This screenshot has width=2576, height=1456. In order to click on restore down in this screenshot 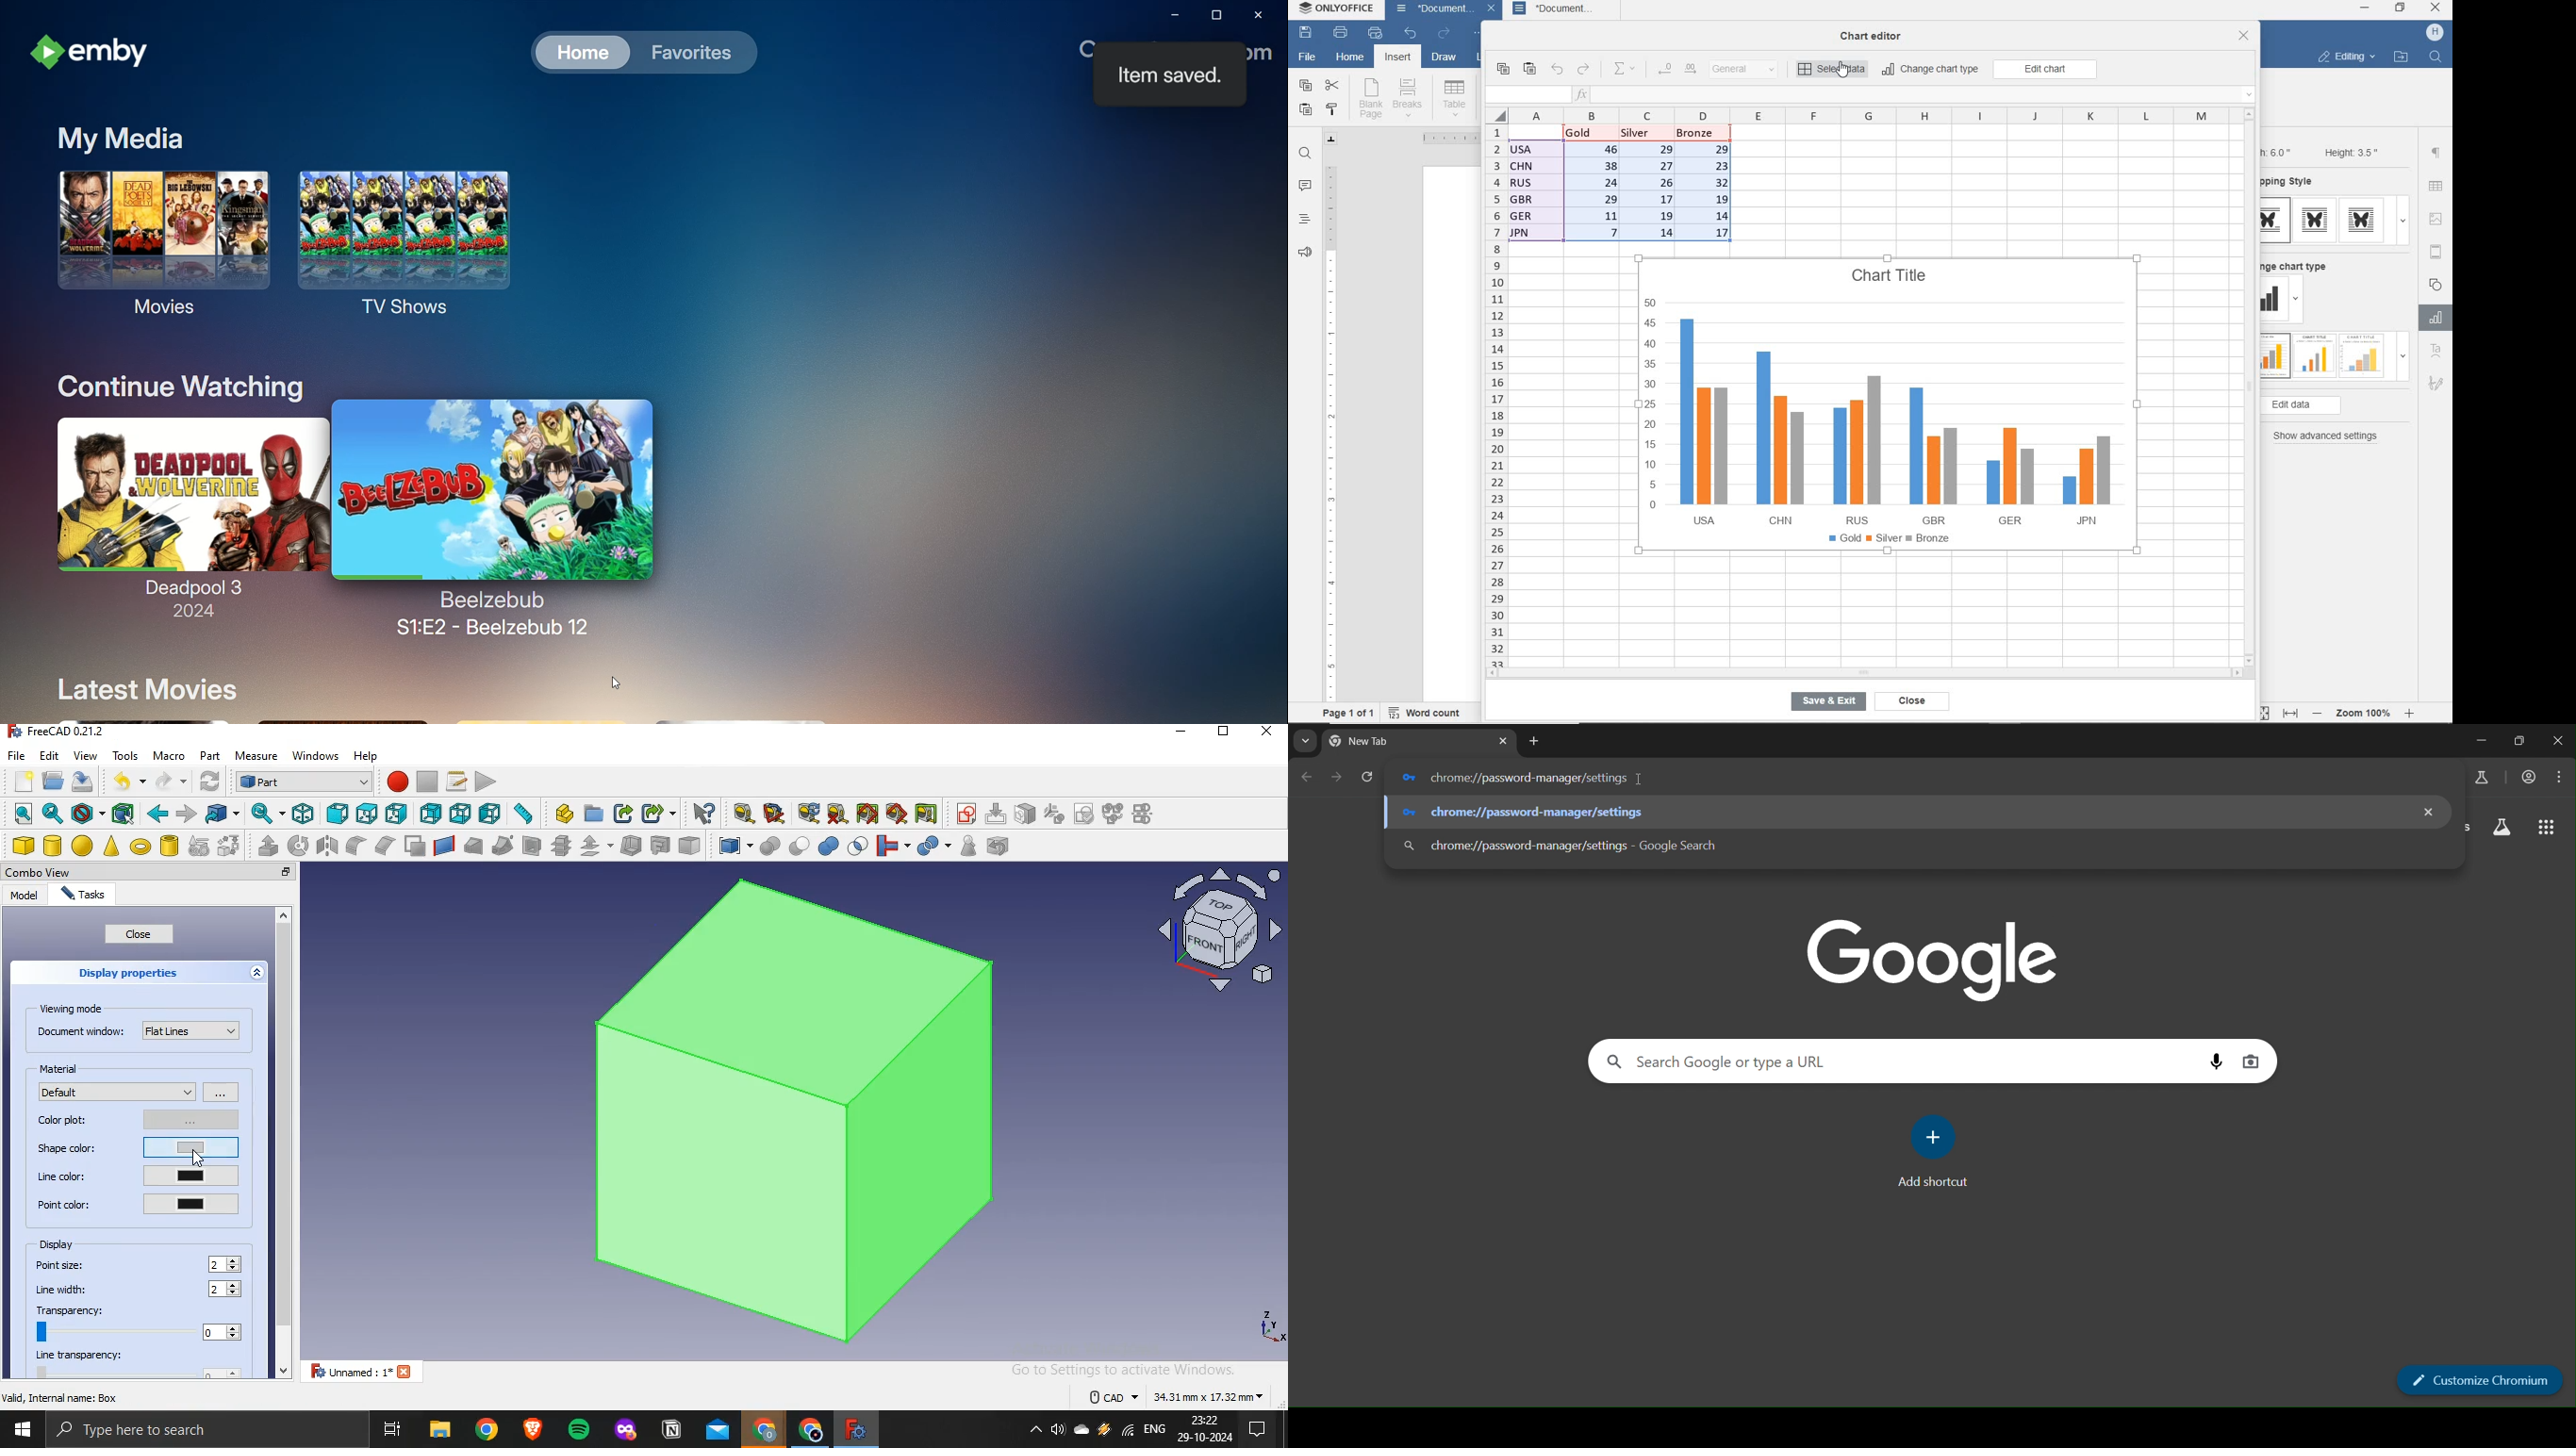, I will do `click(2401, 9)`.